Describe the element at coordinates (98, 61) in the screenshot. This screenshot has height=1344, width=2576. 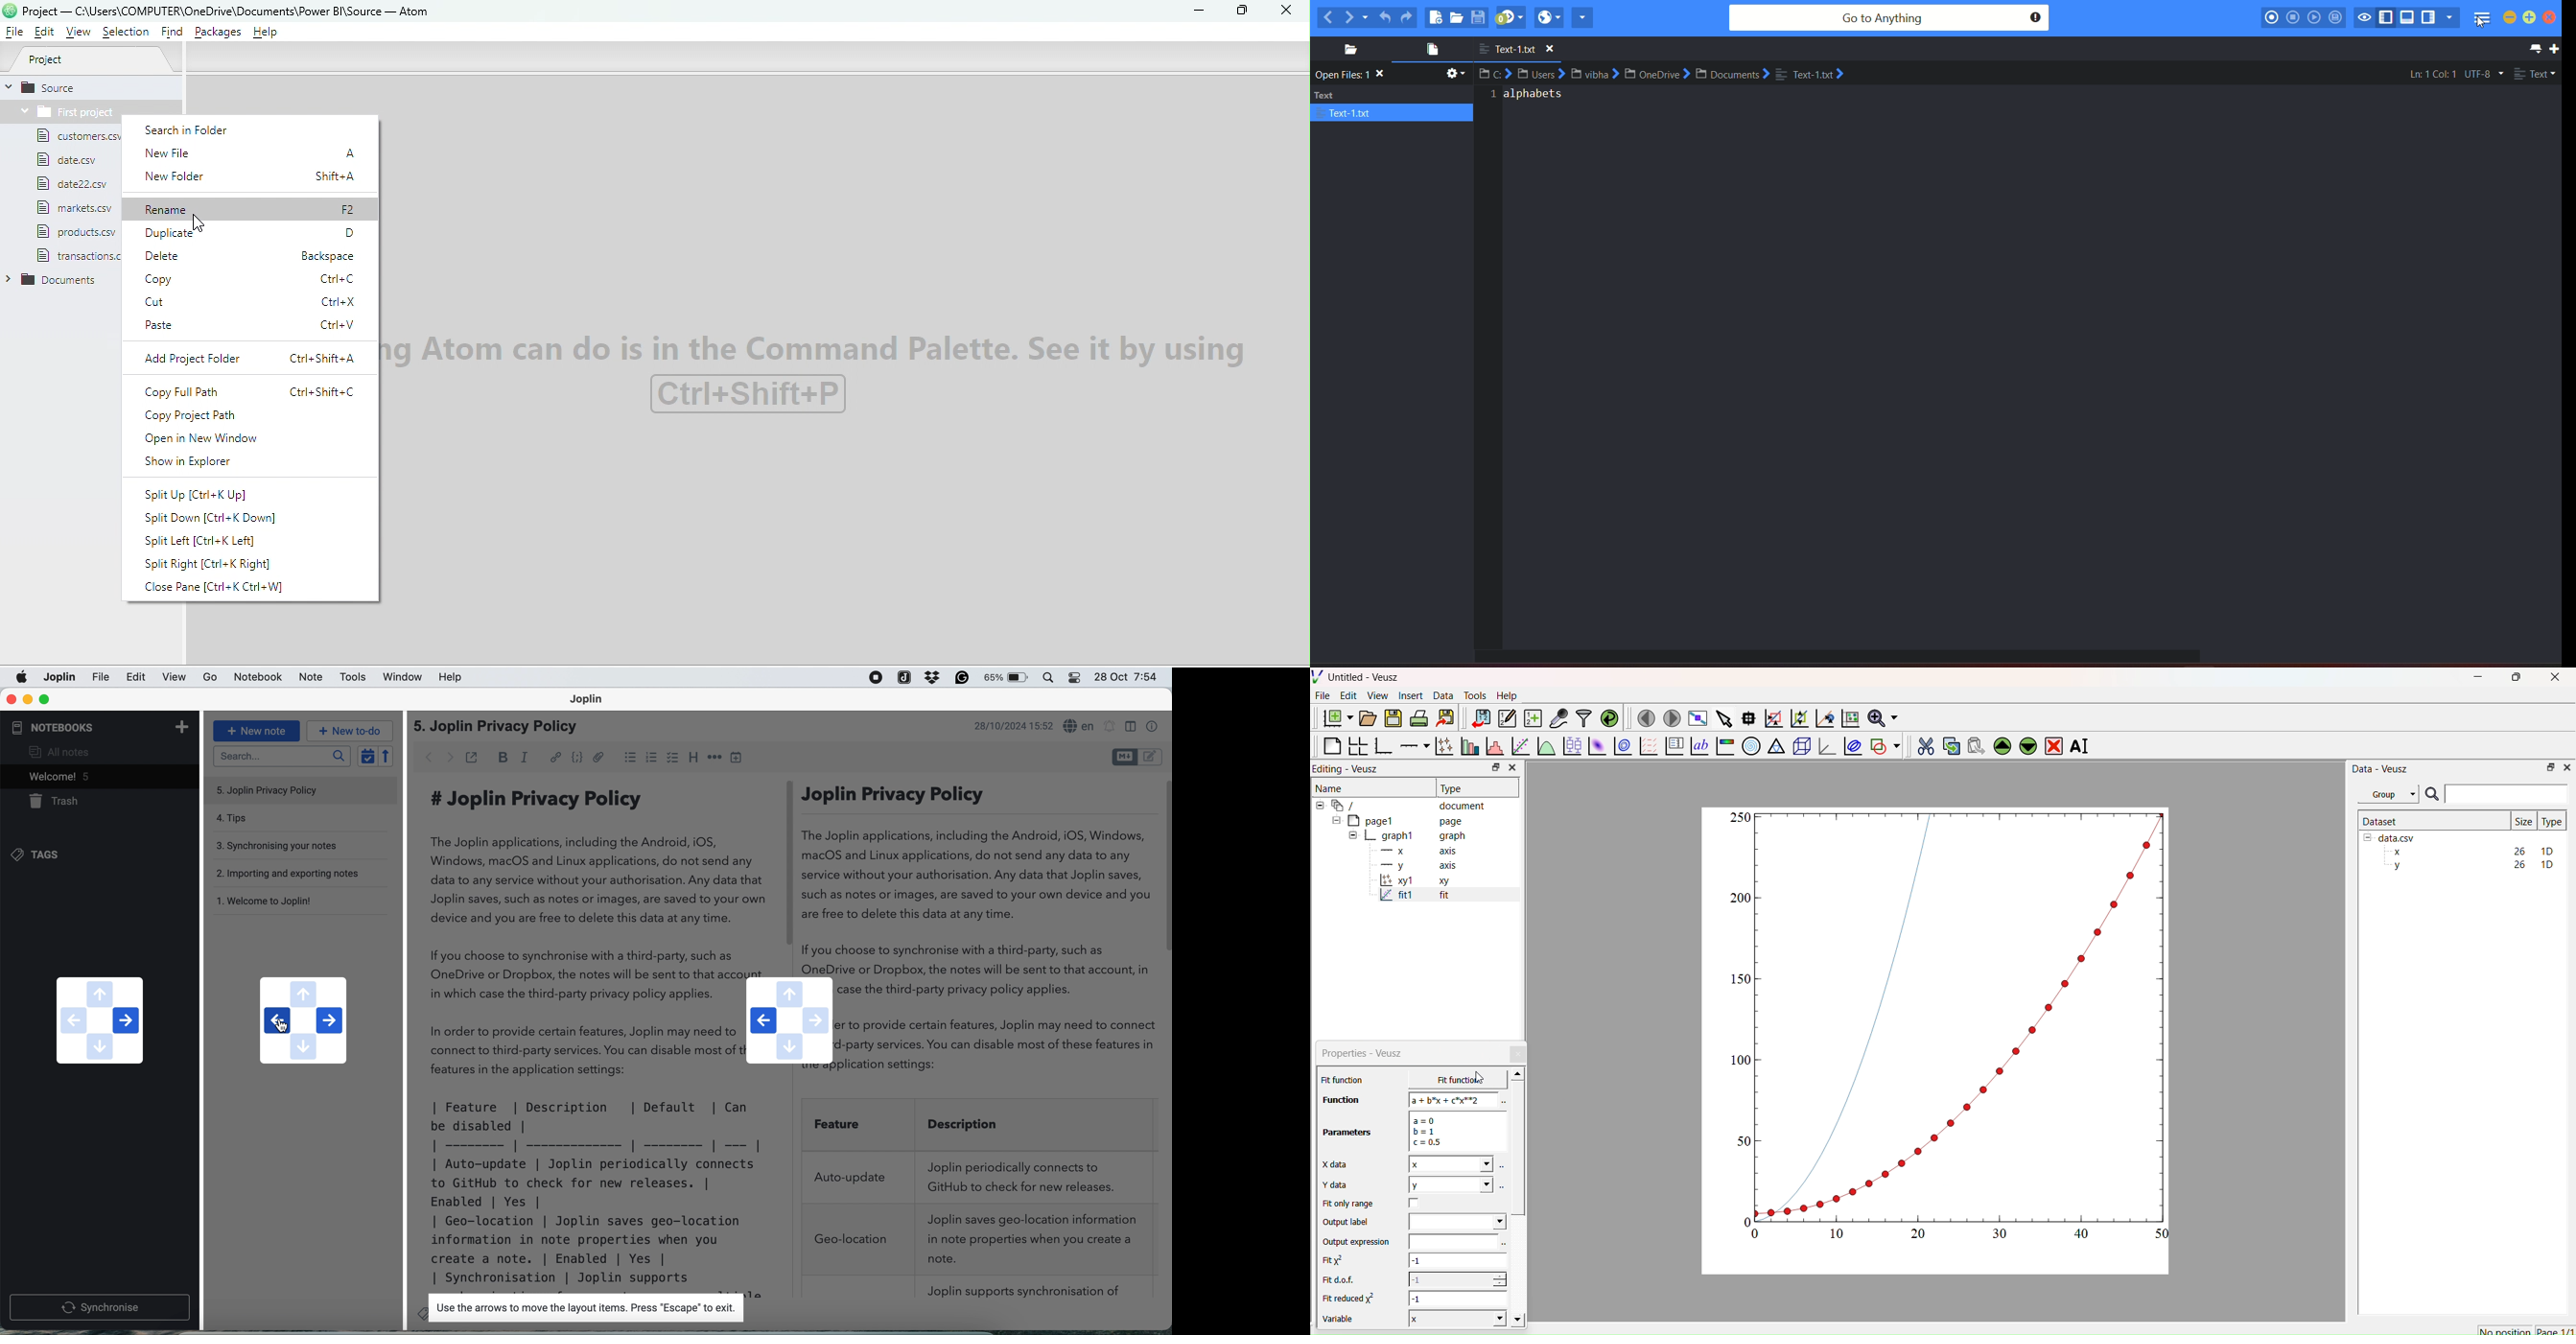
I see `Project` at that location.